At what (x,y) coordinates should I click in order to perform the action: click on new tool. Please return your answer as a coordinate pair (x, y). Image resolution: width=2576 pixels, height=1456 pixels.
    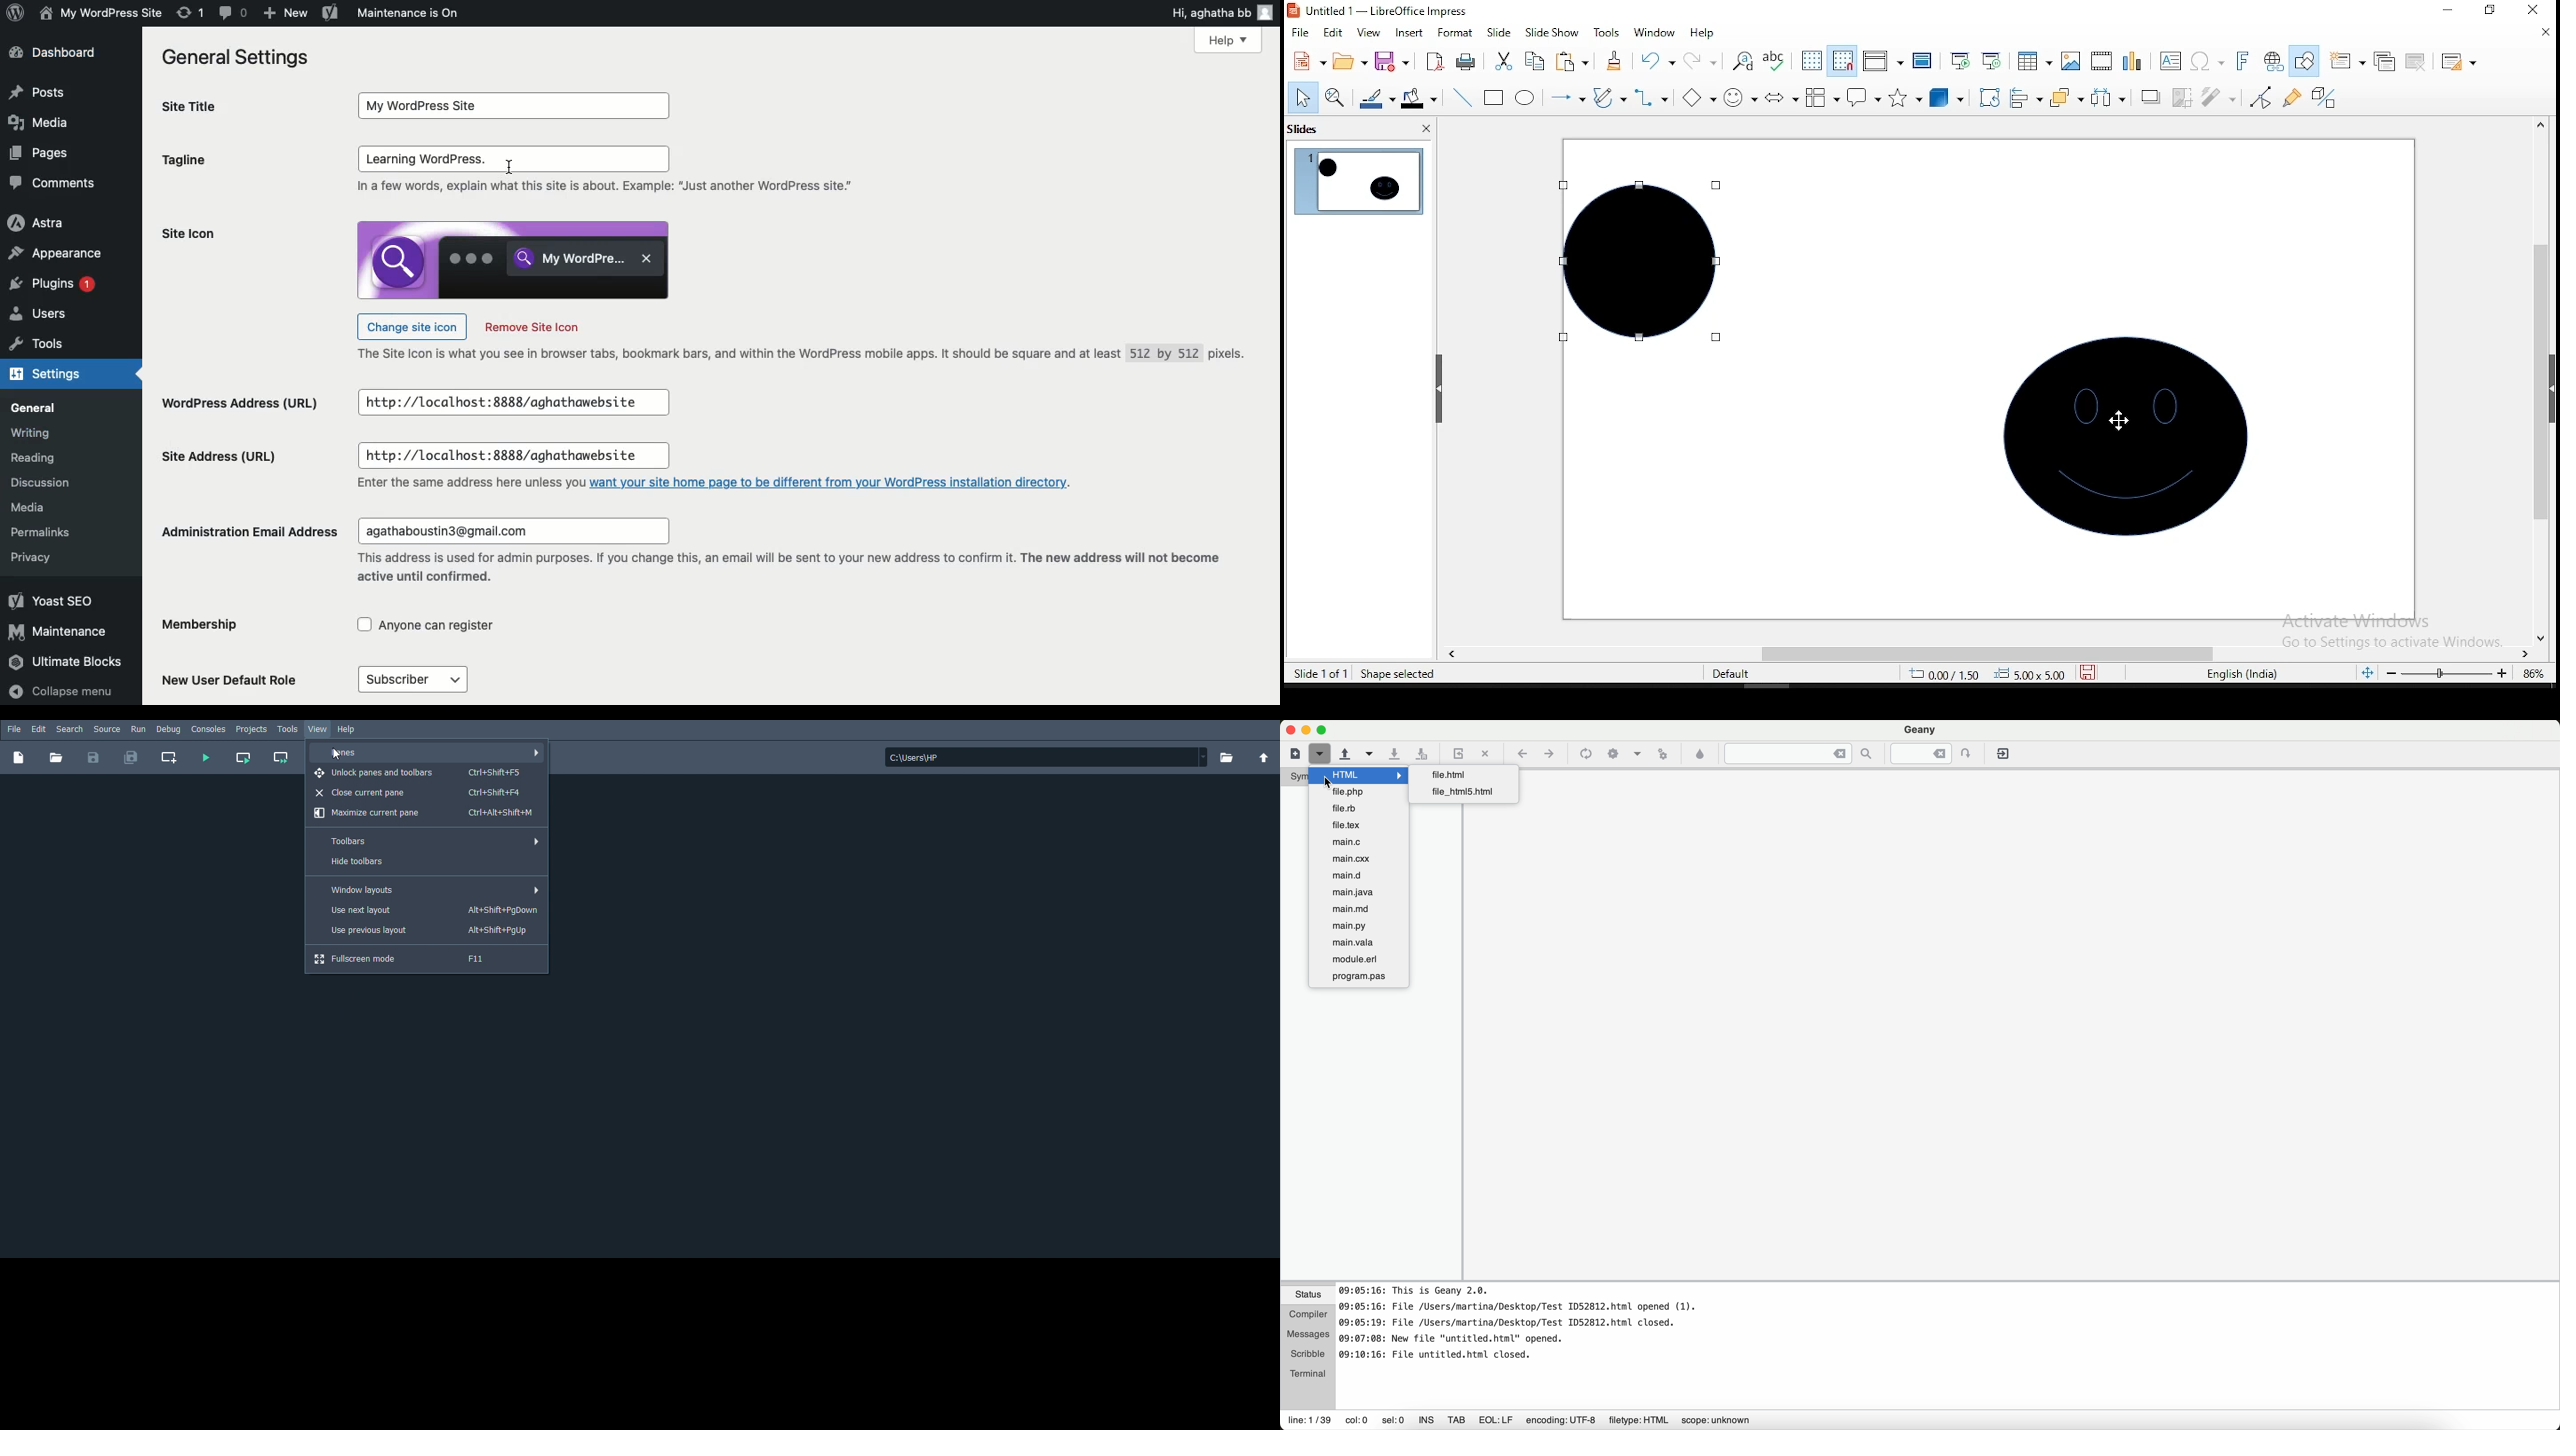
    Looking at the image, I should click on (1308, 60).